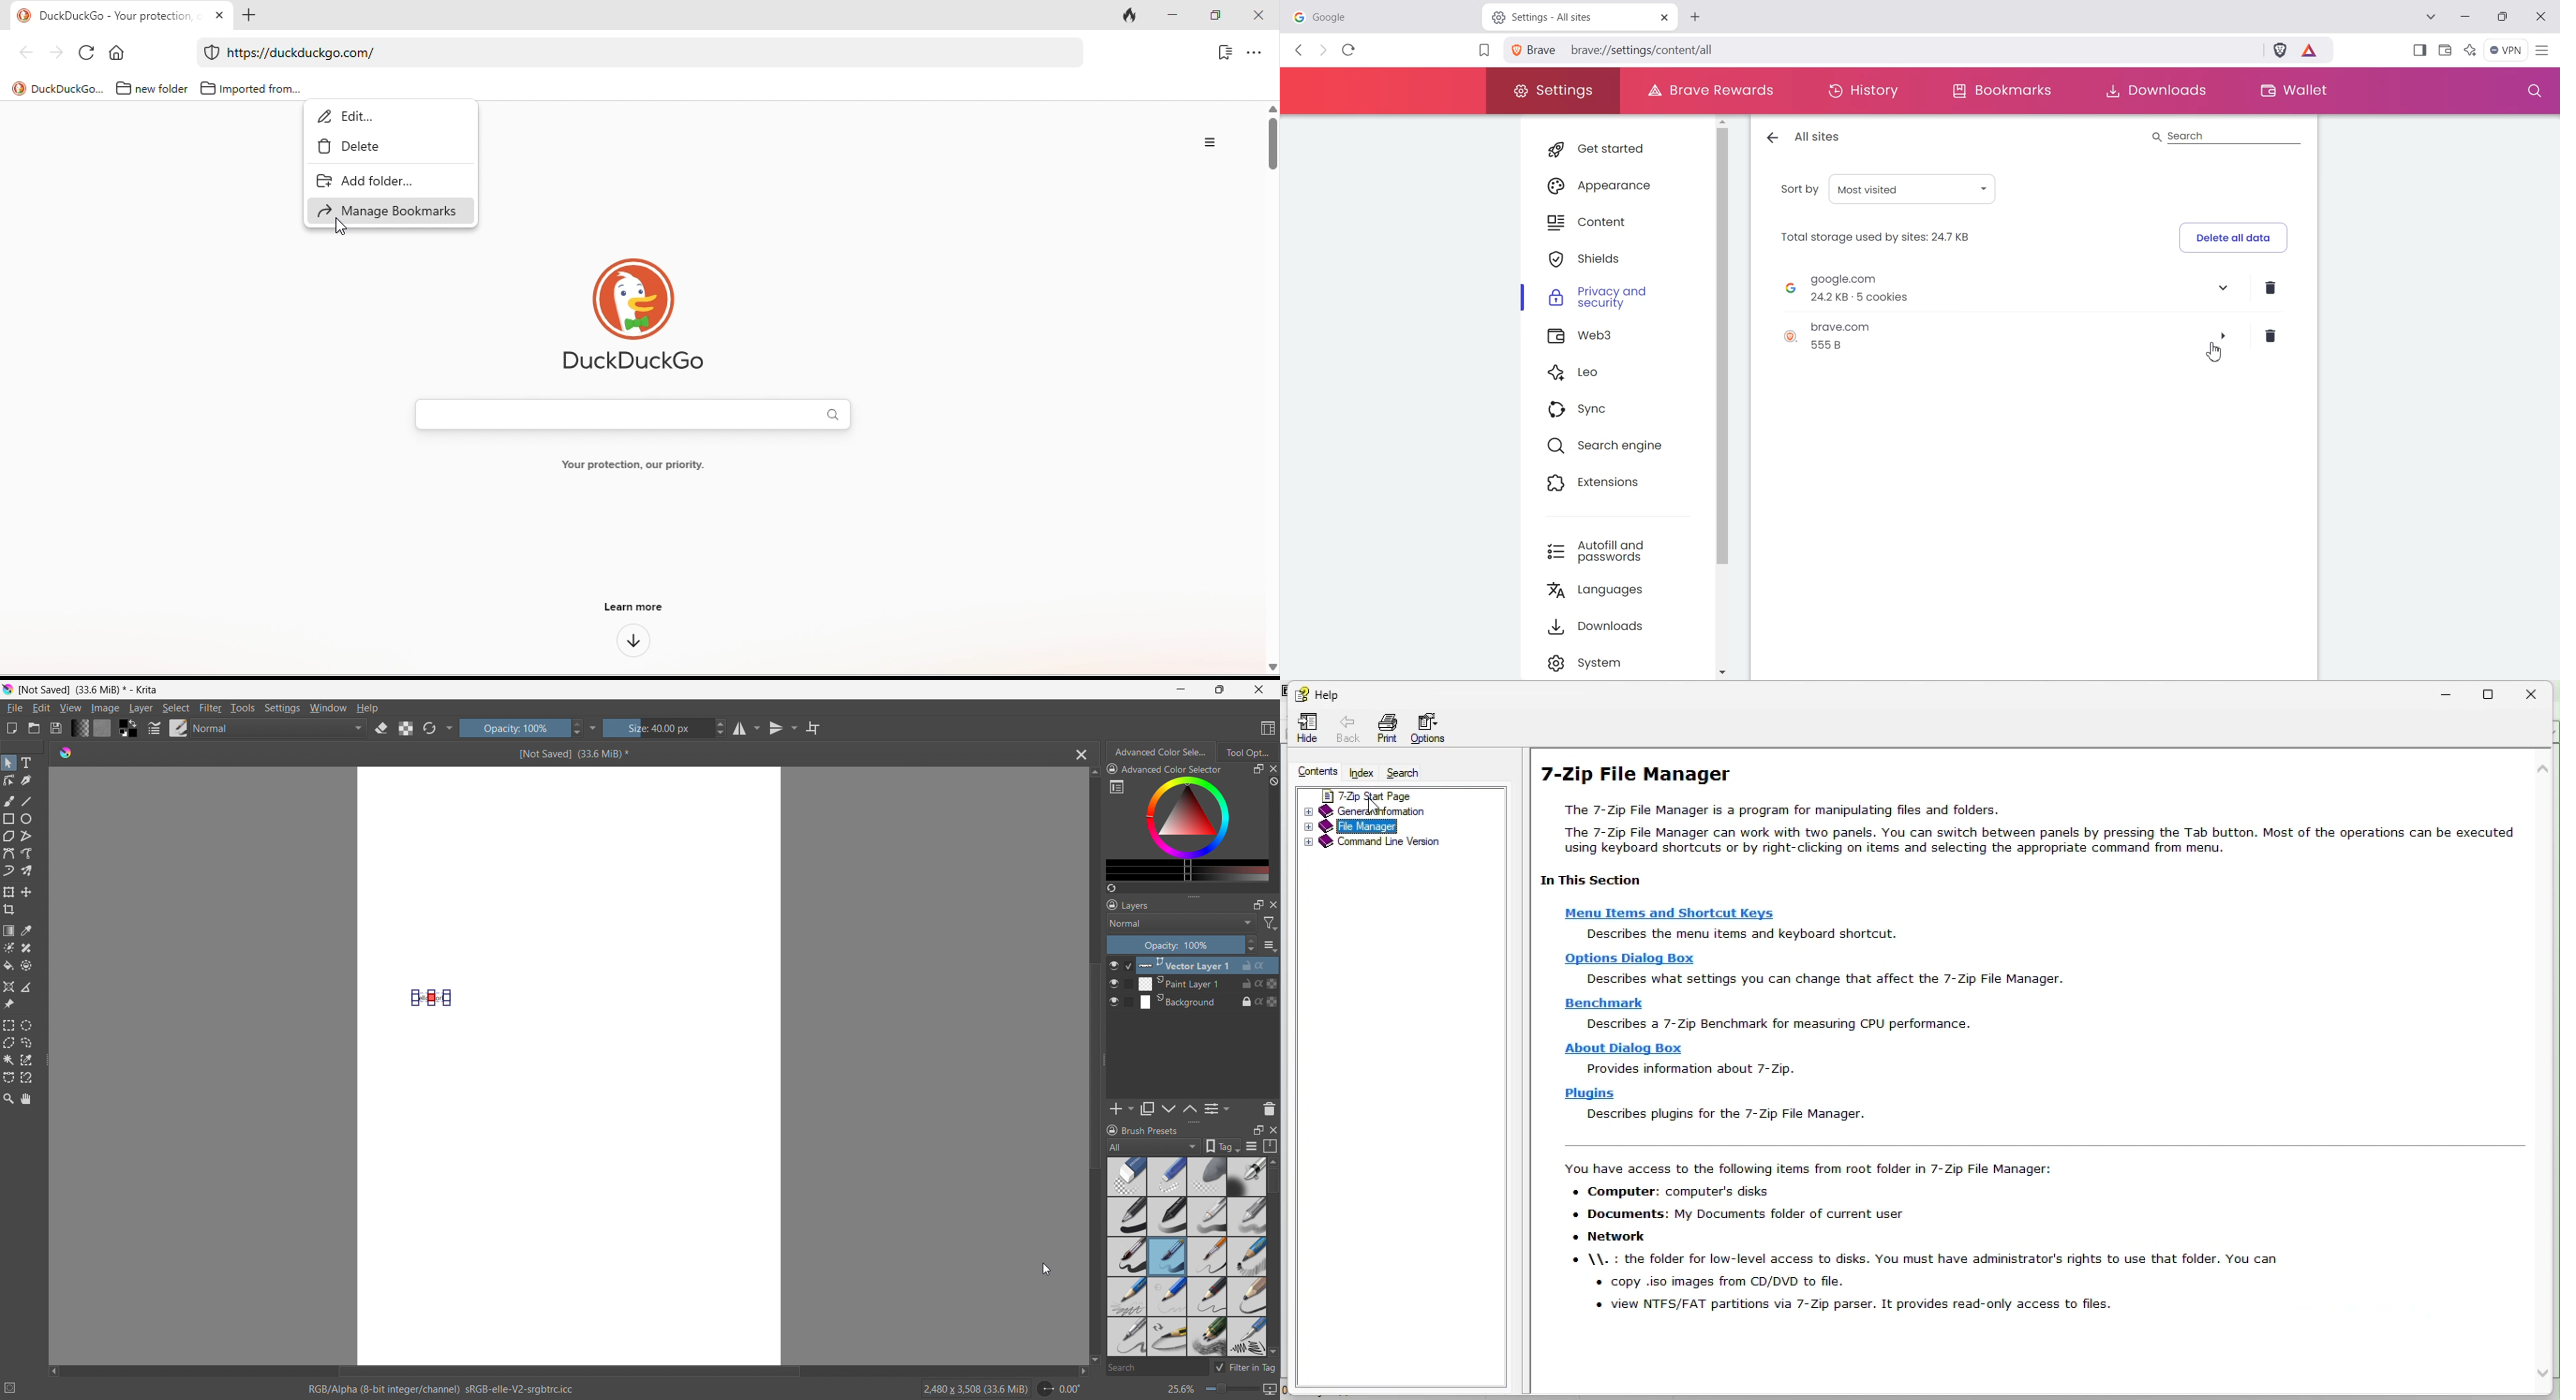  What do you see at coordinates (1607, 1004) in the screenshot?
I see `Benchmark` at bounding box center [1607, 1004].